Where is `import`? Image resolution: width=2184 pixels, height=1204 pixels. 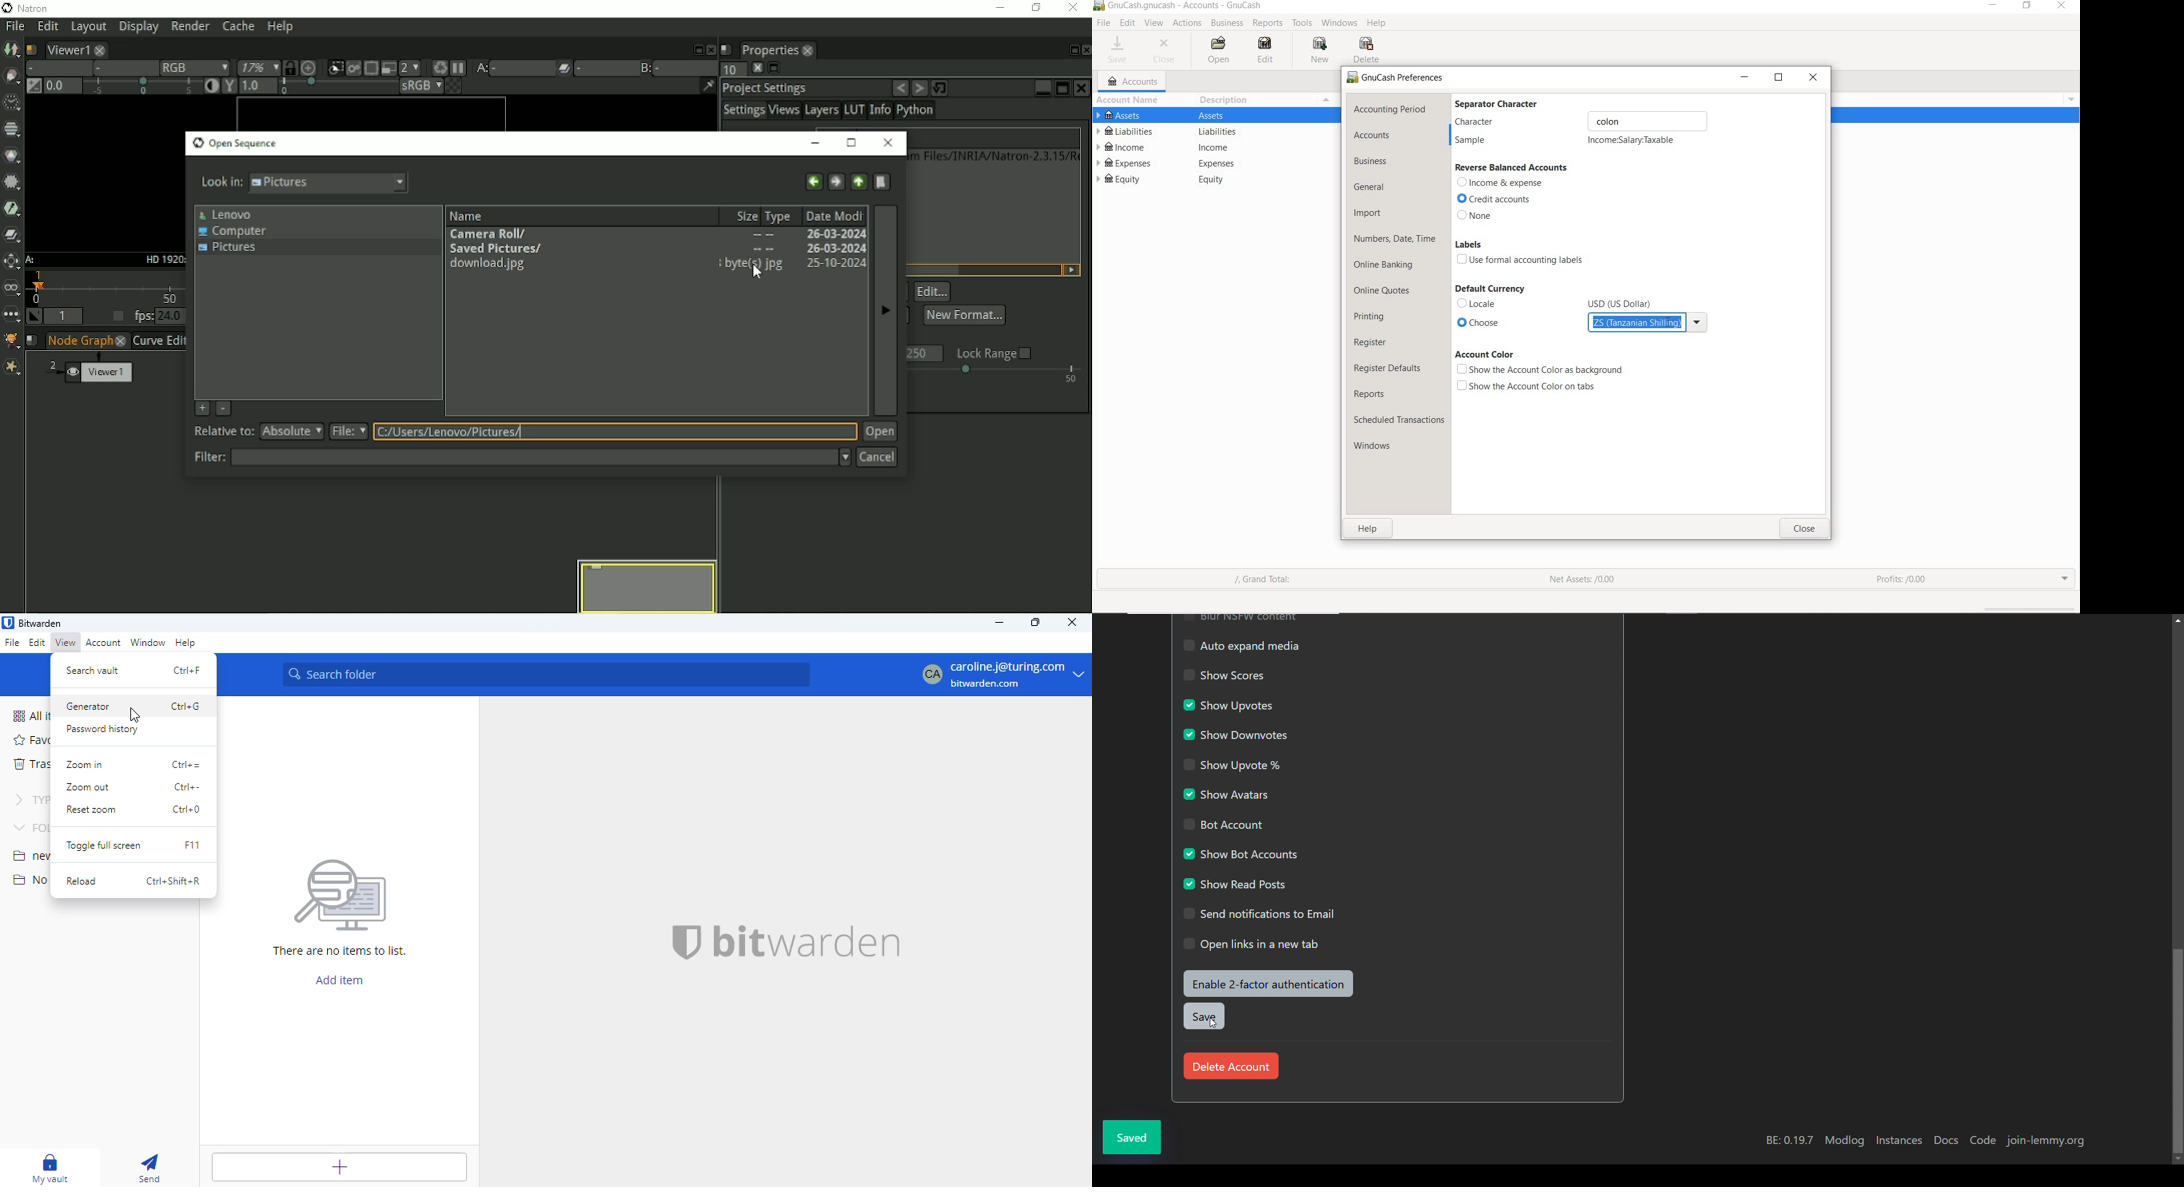 import is located at coordinates (1368, 214).